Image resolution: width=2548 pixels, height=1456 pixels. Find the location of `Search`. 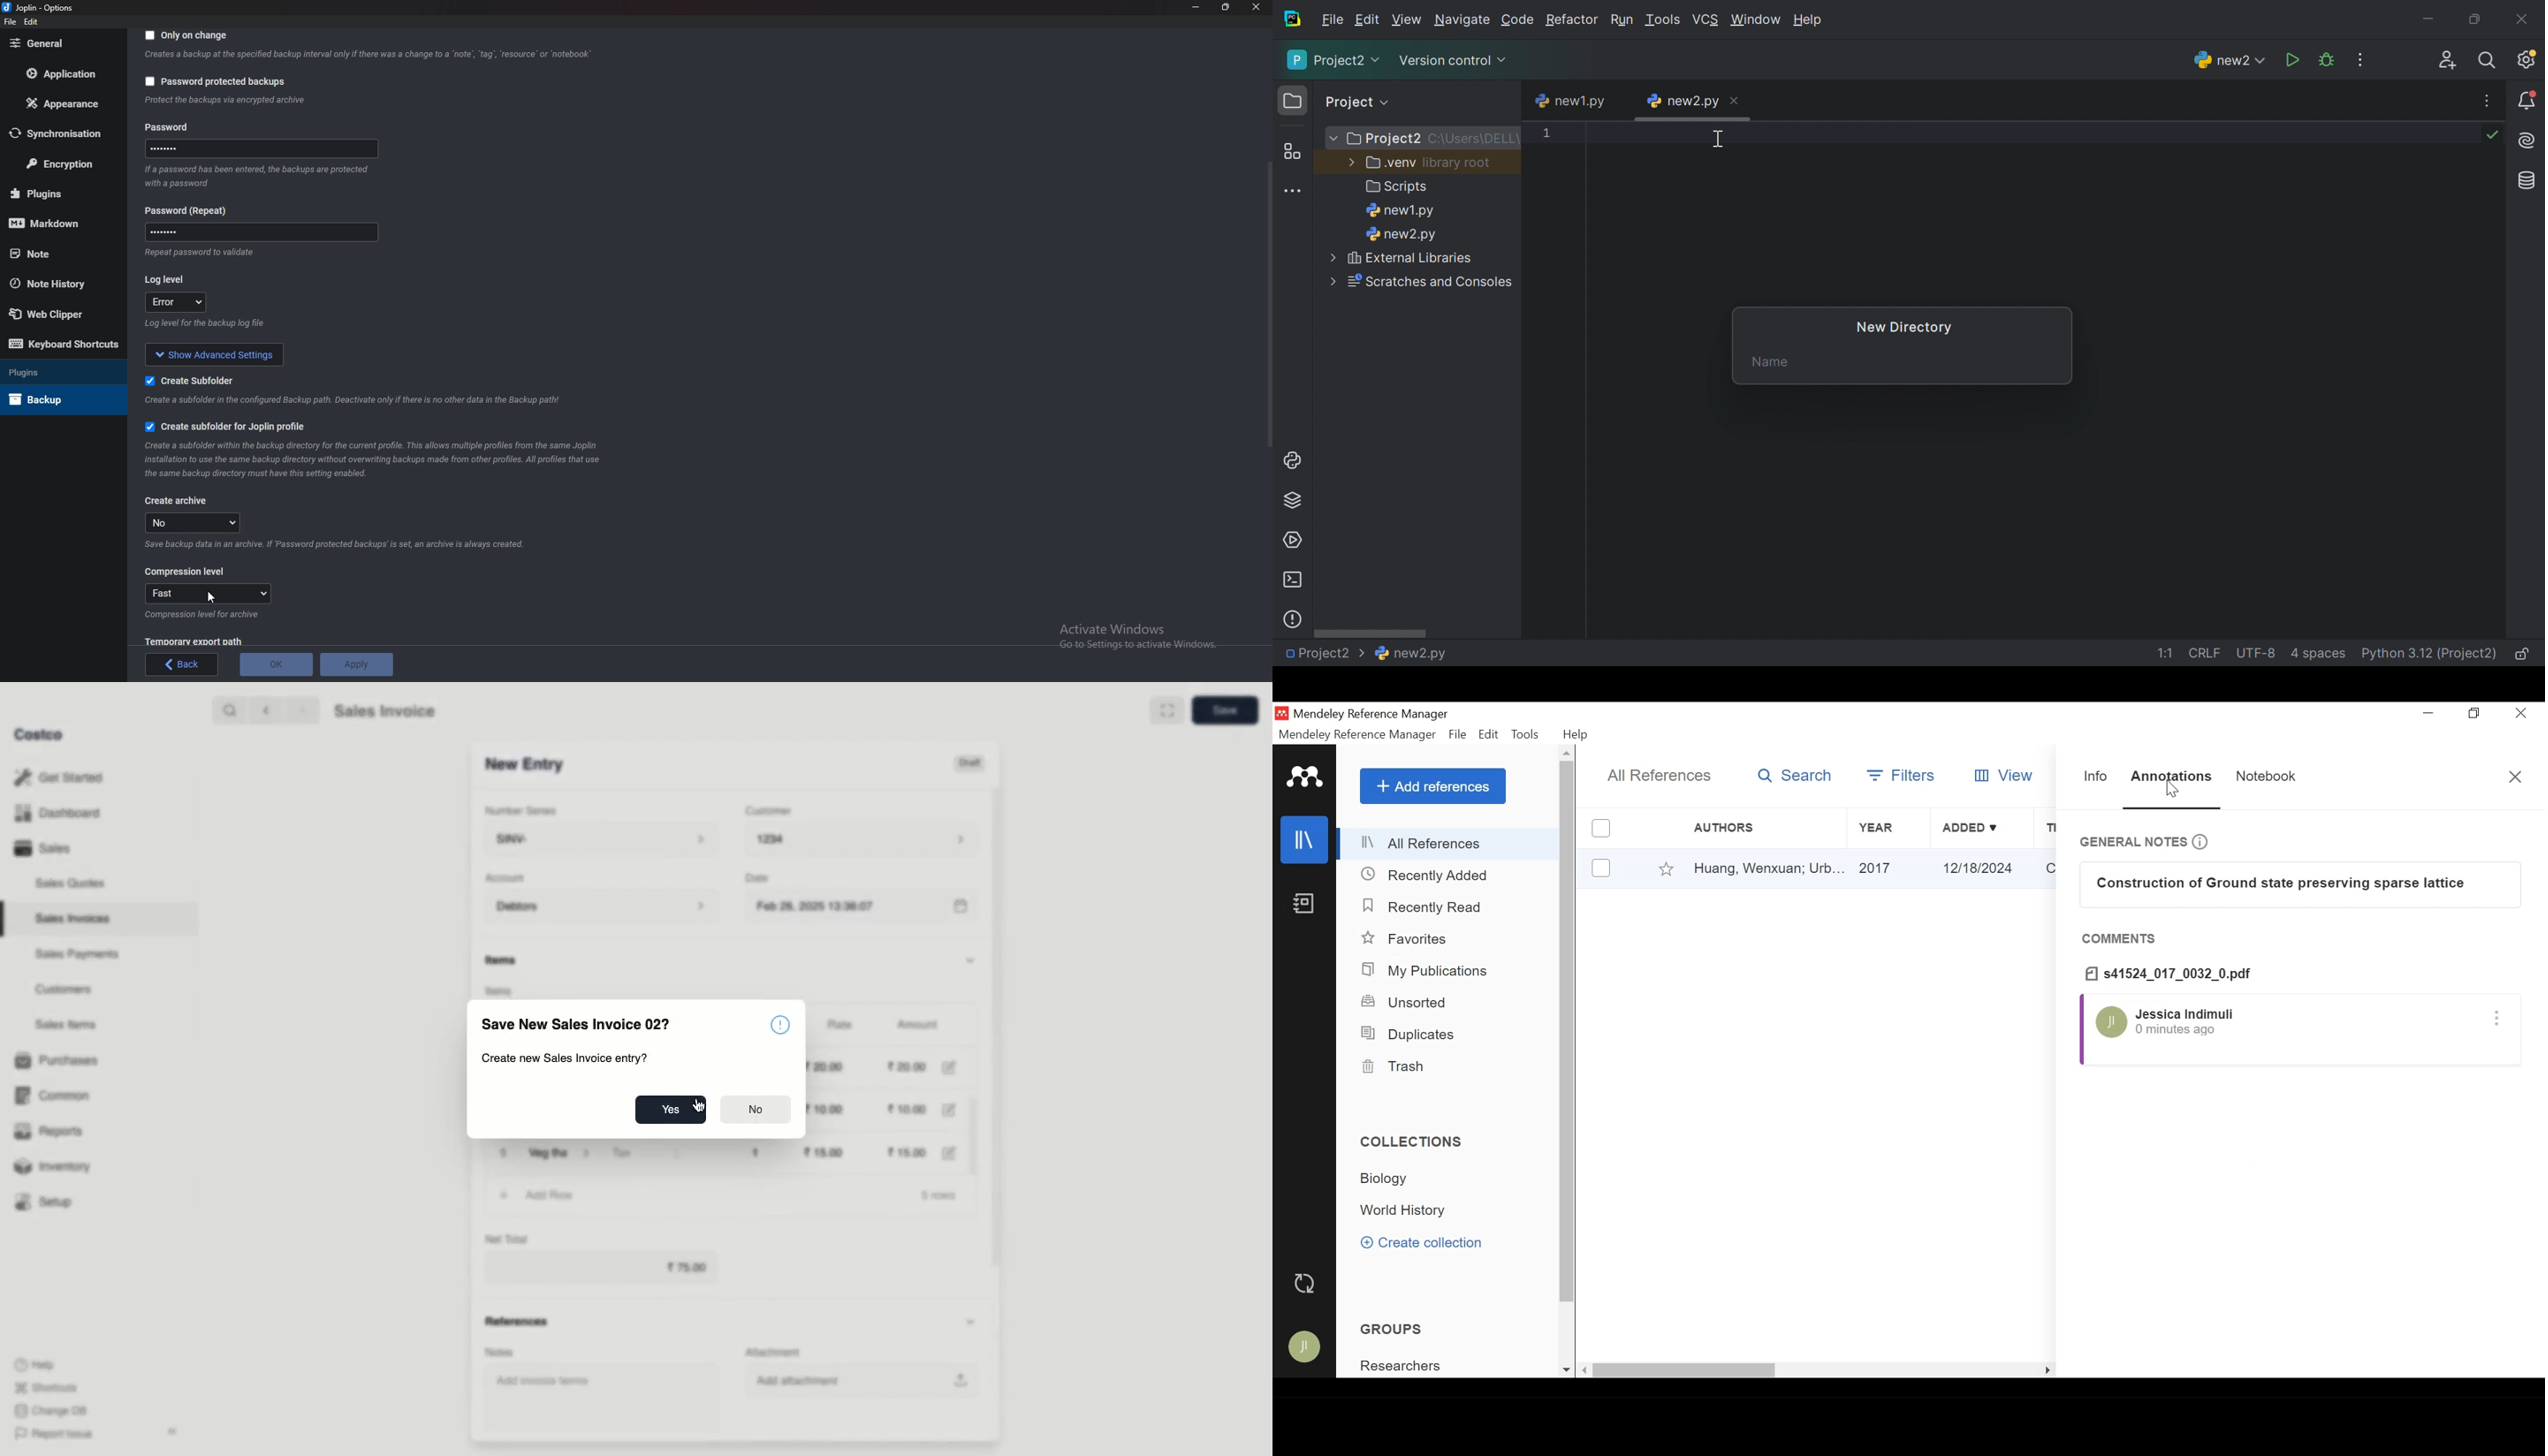

Search is located at coordinates (227, 709).